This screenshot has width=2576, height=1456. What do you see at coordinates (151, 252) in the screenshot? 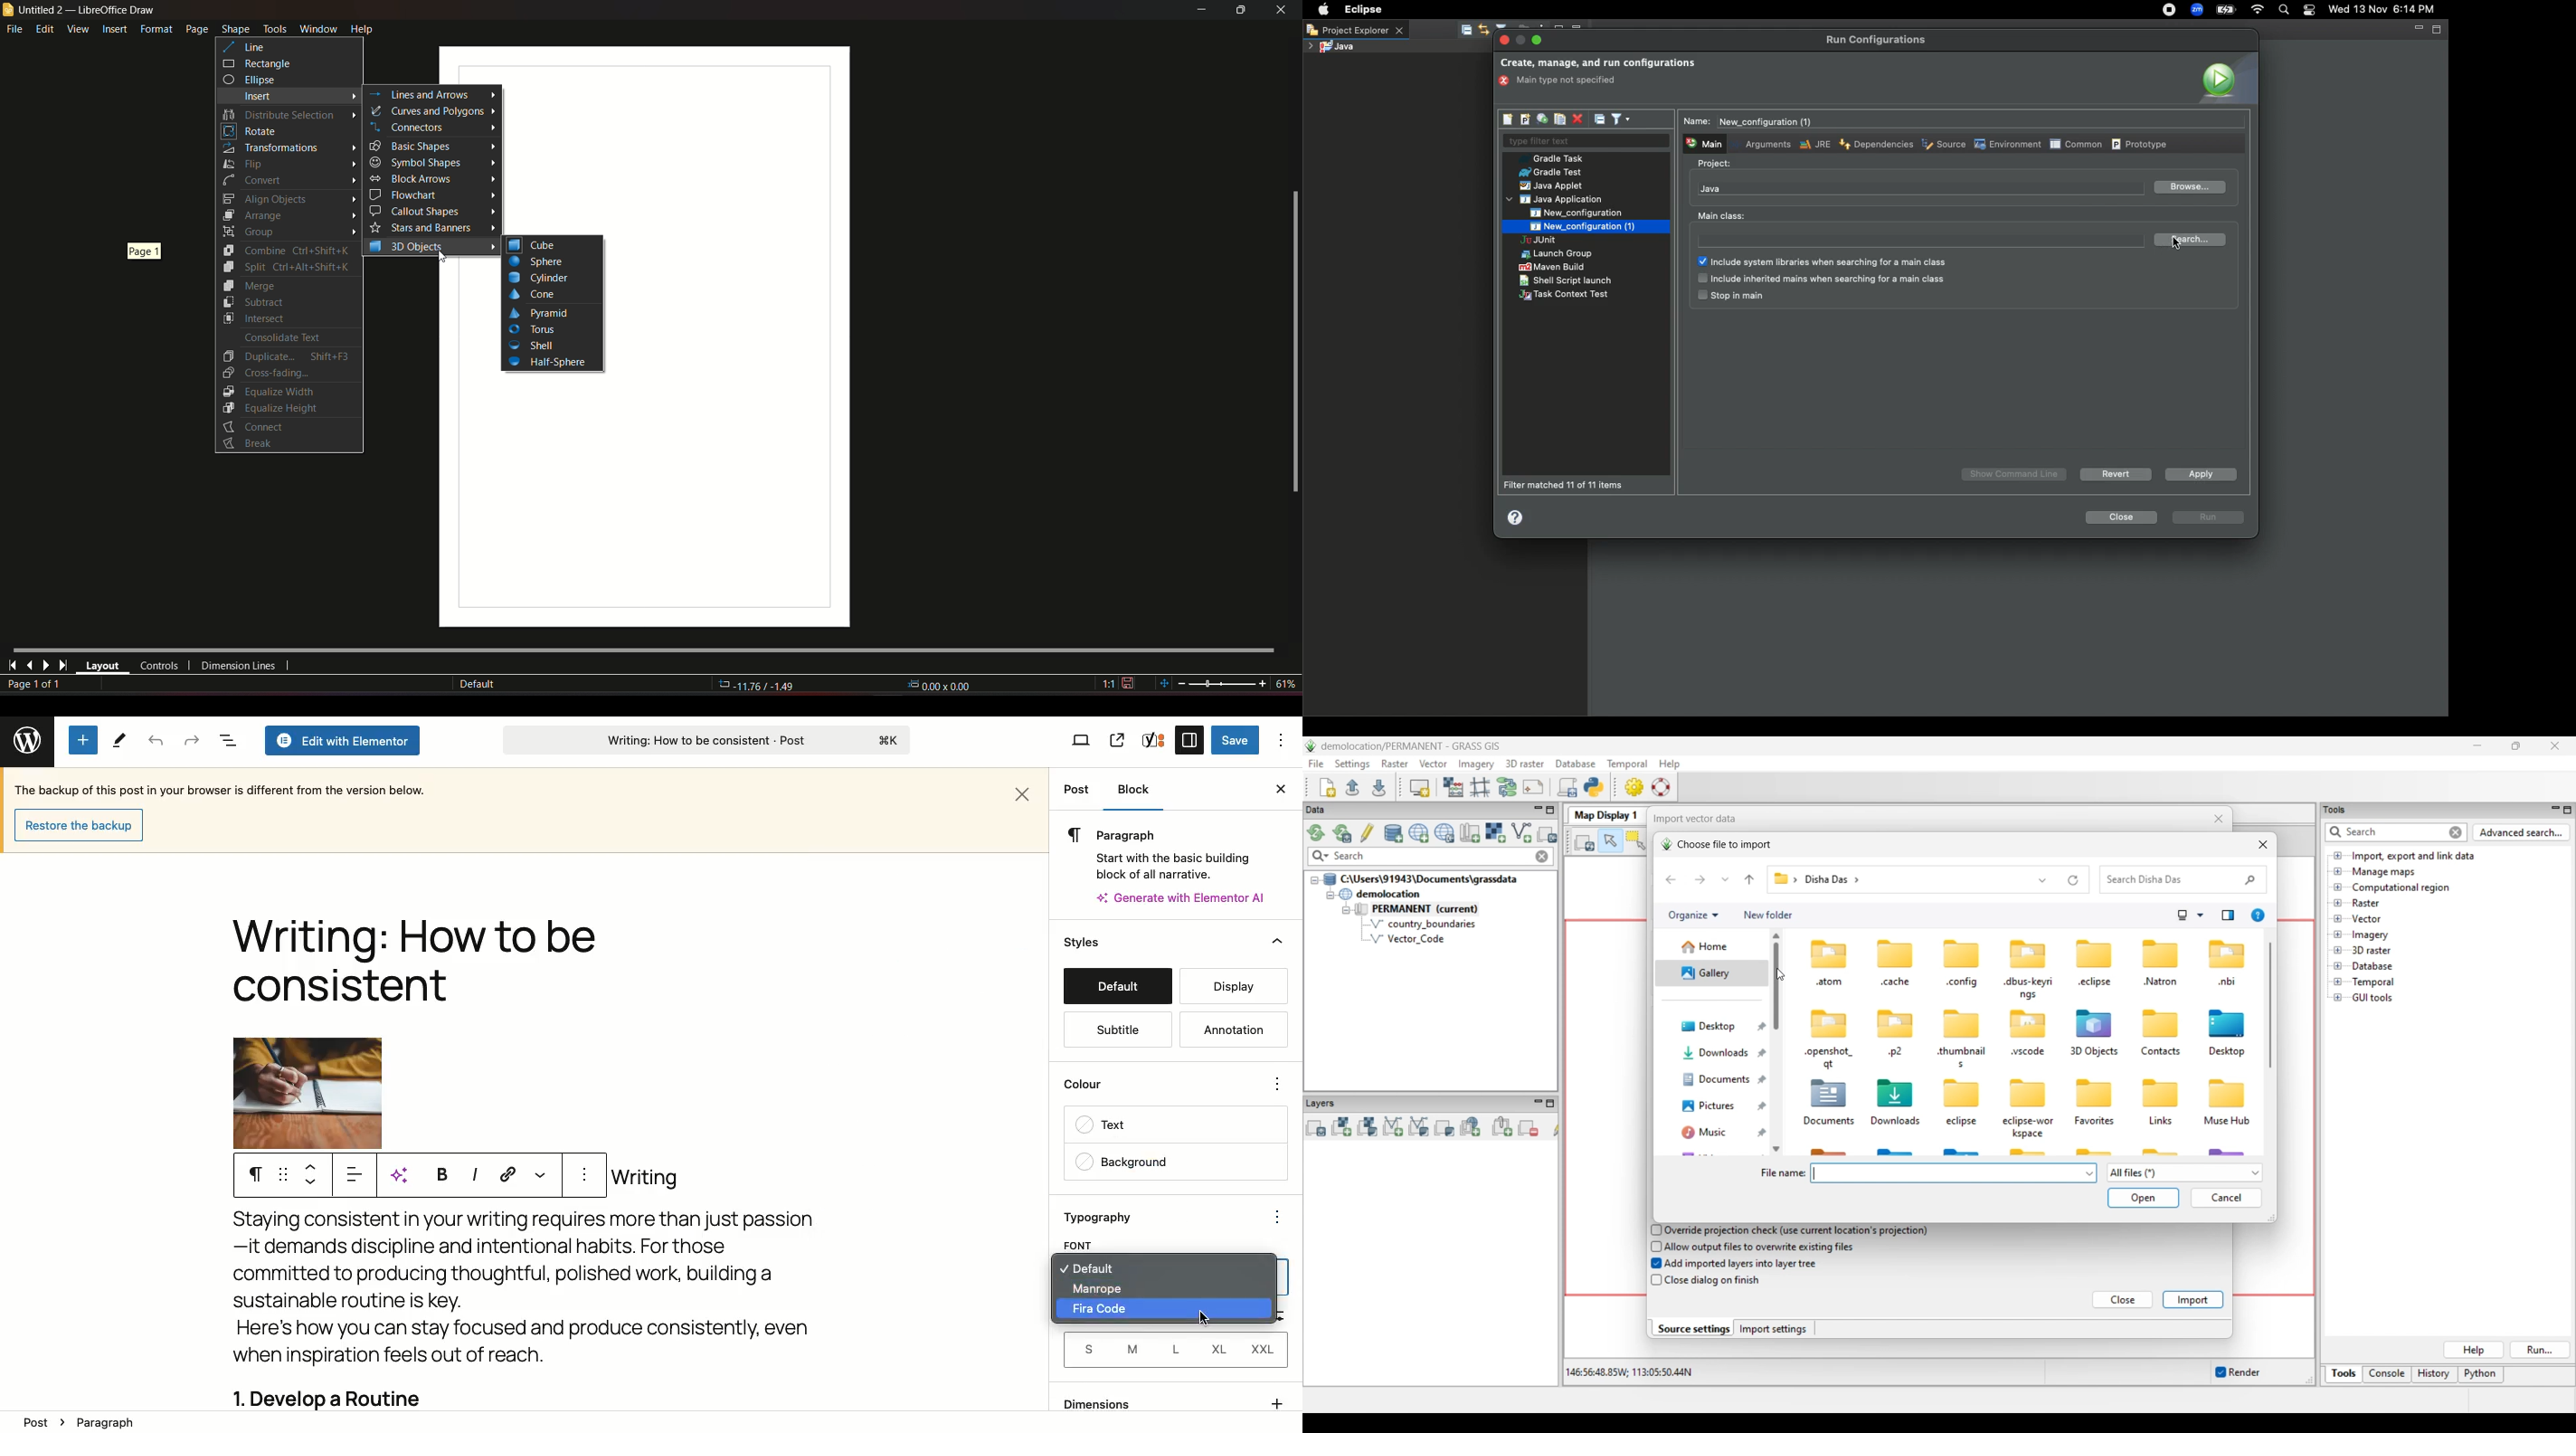
I see `page 1` at bounding box center [151, 252].